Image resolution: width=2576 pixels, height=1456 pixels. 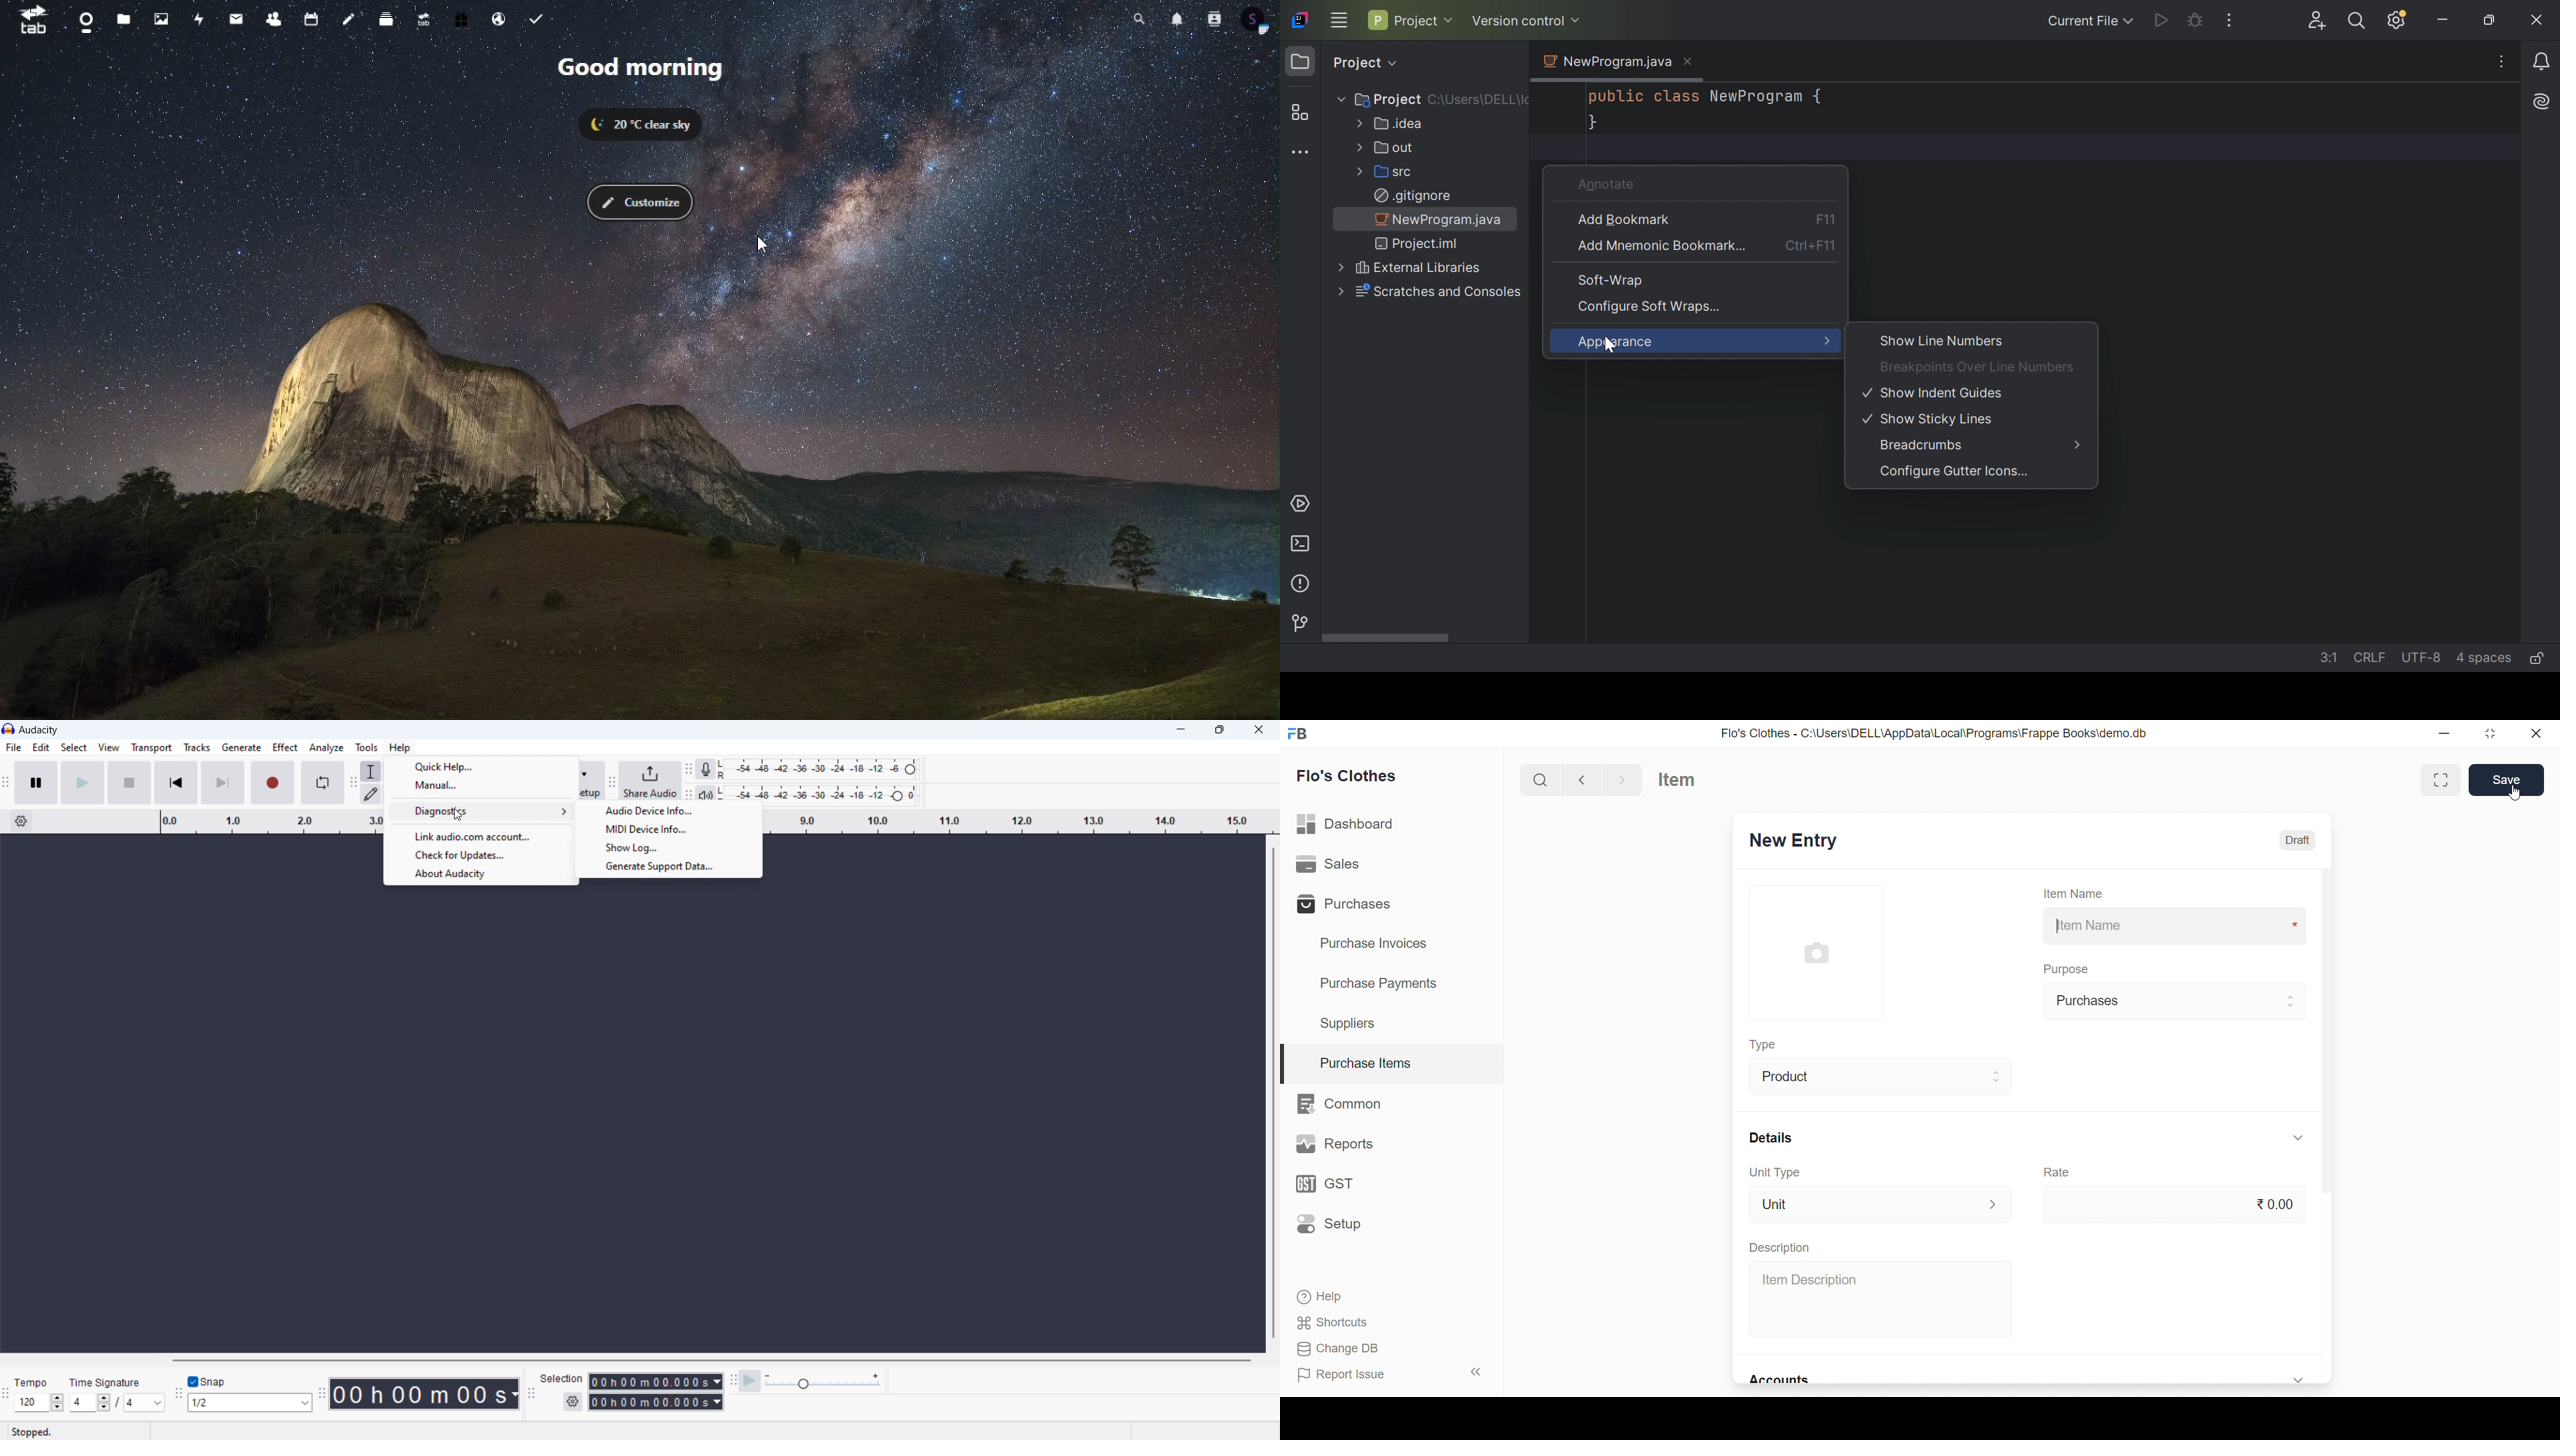 What do you see at coordinates (1175, 19) in the screenshot?
I see `notification` at bounding box center [1175, 19].